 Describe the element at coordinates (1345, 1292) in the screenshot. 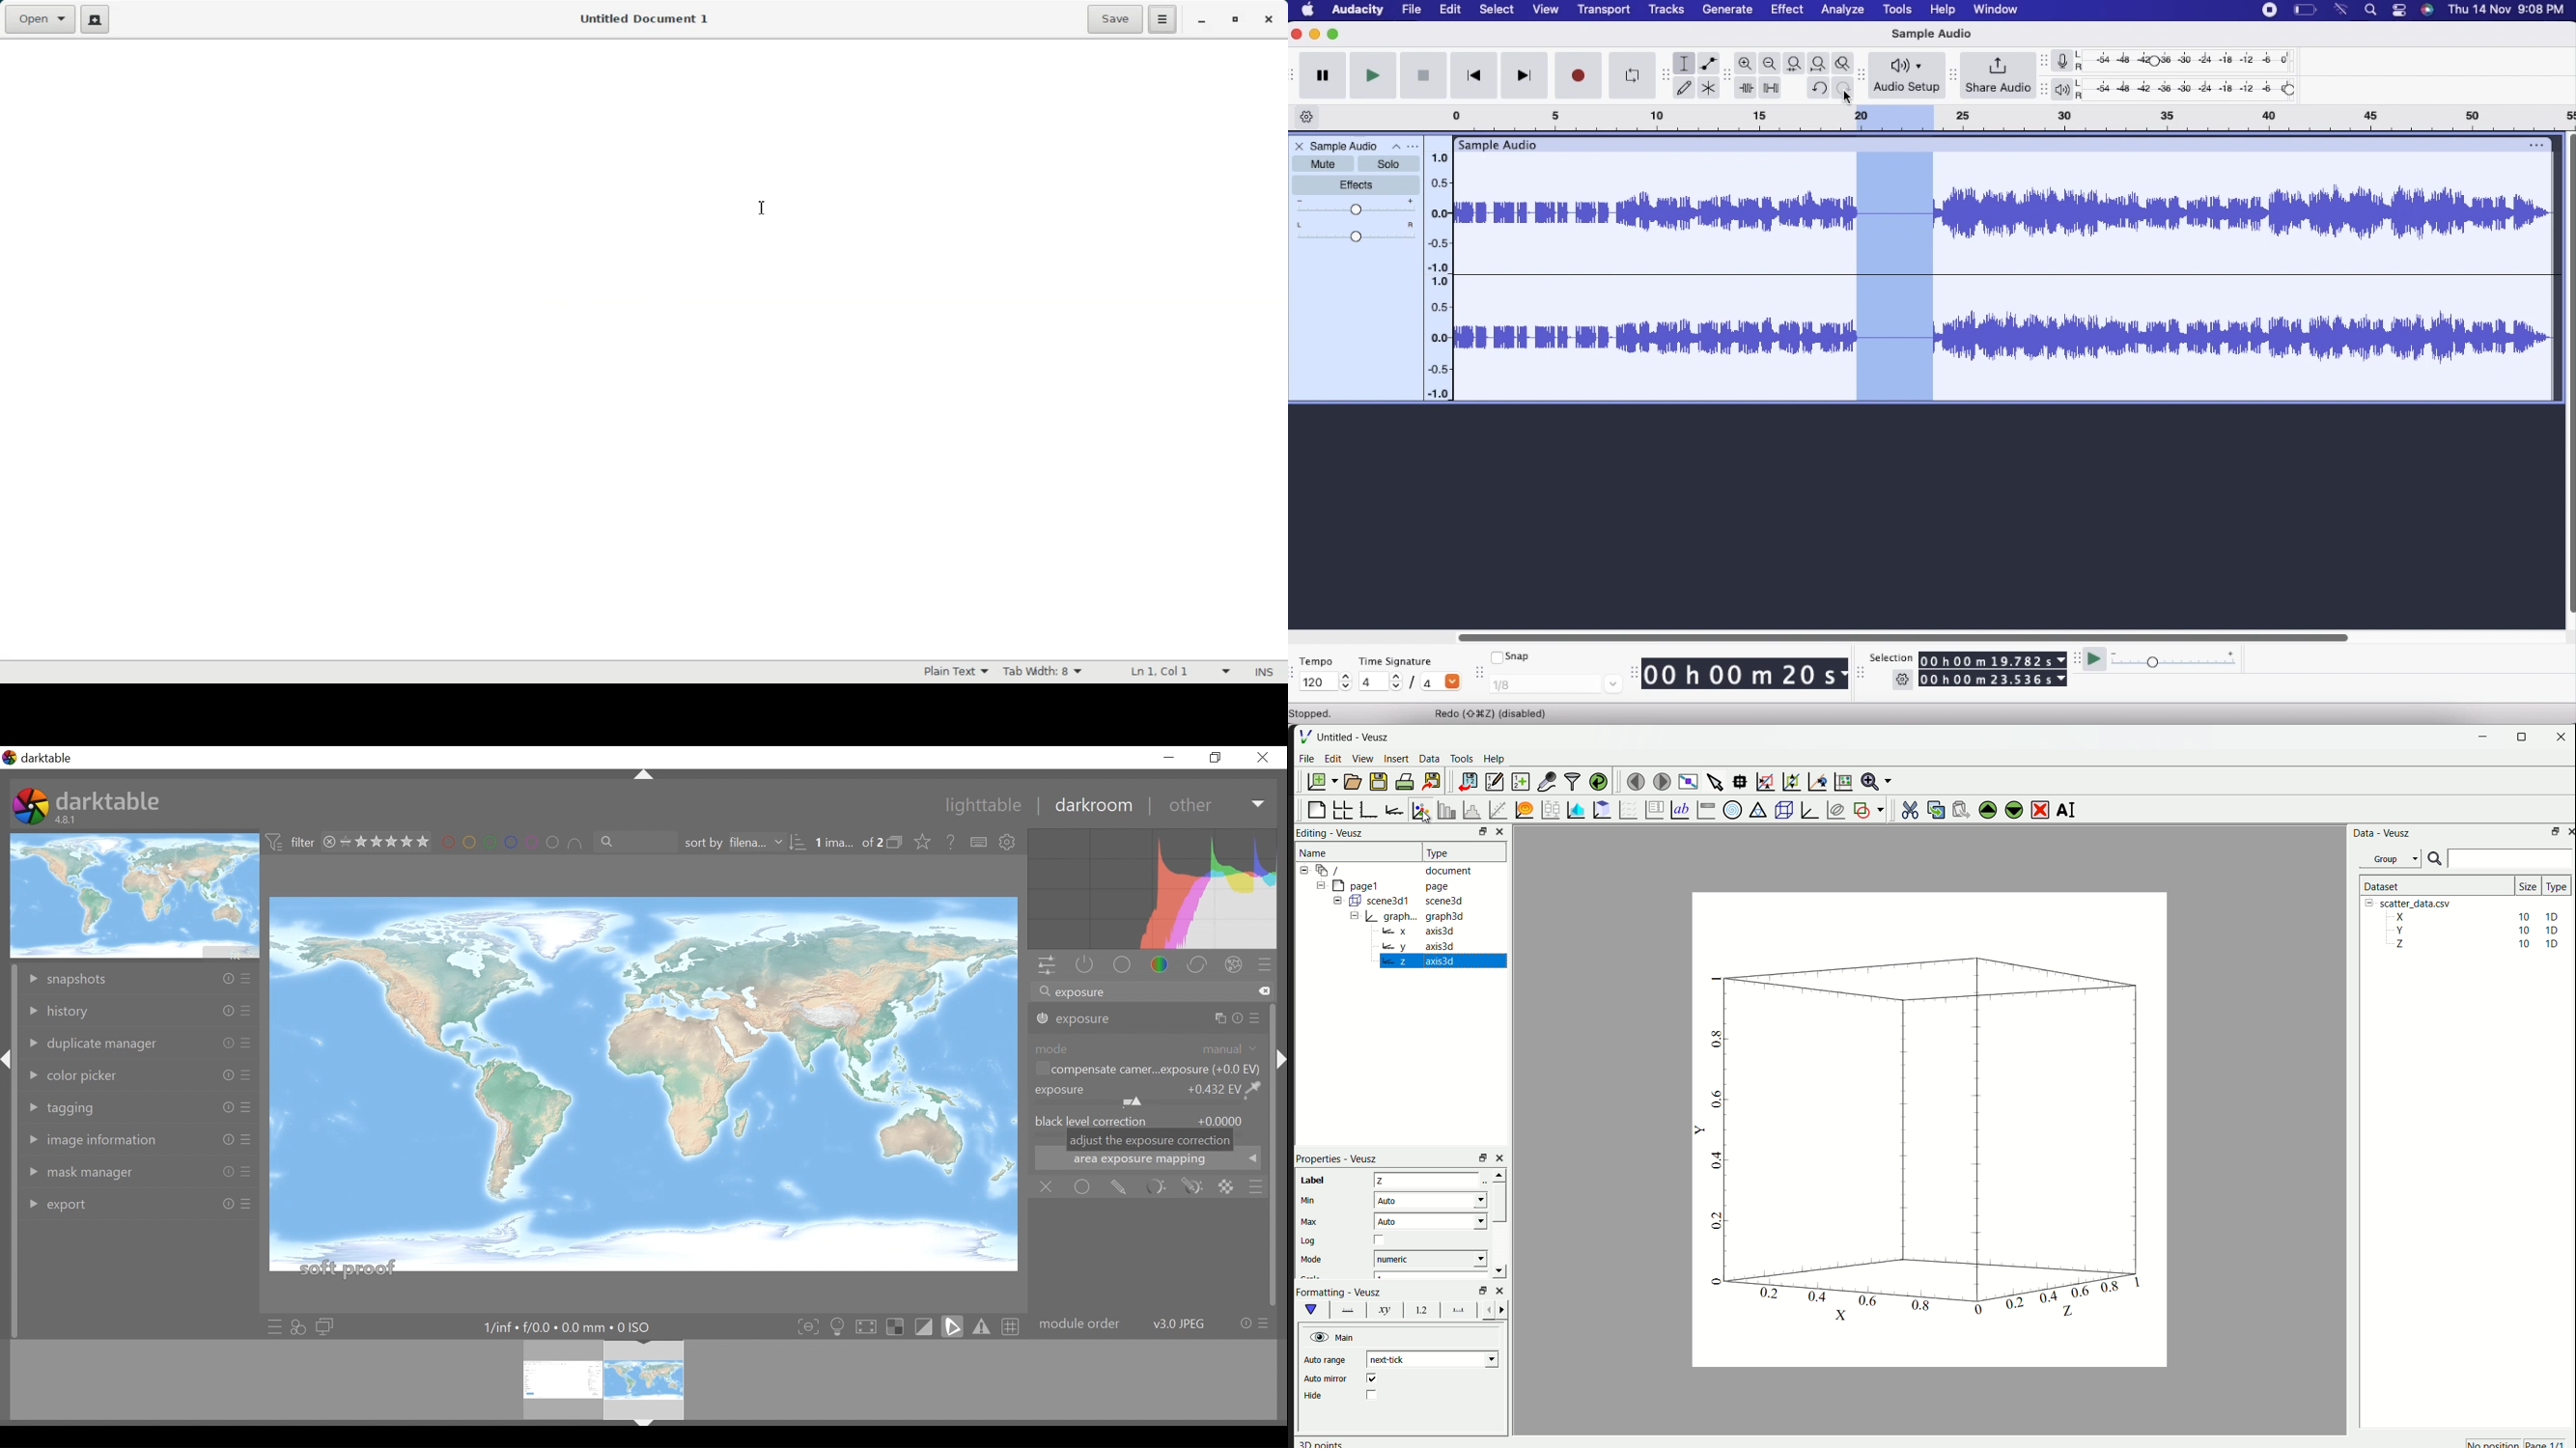

I see `Formatting - Veusz` at that location.